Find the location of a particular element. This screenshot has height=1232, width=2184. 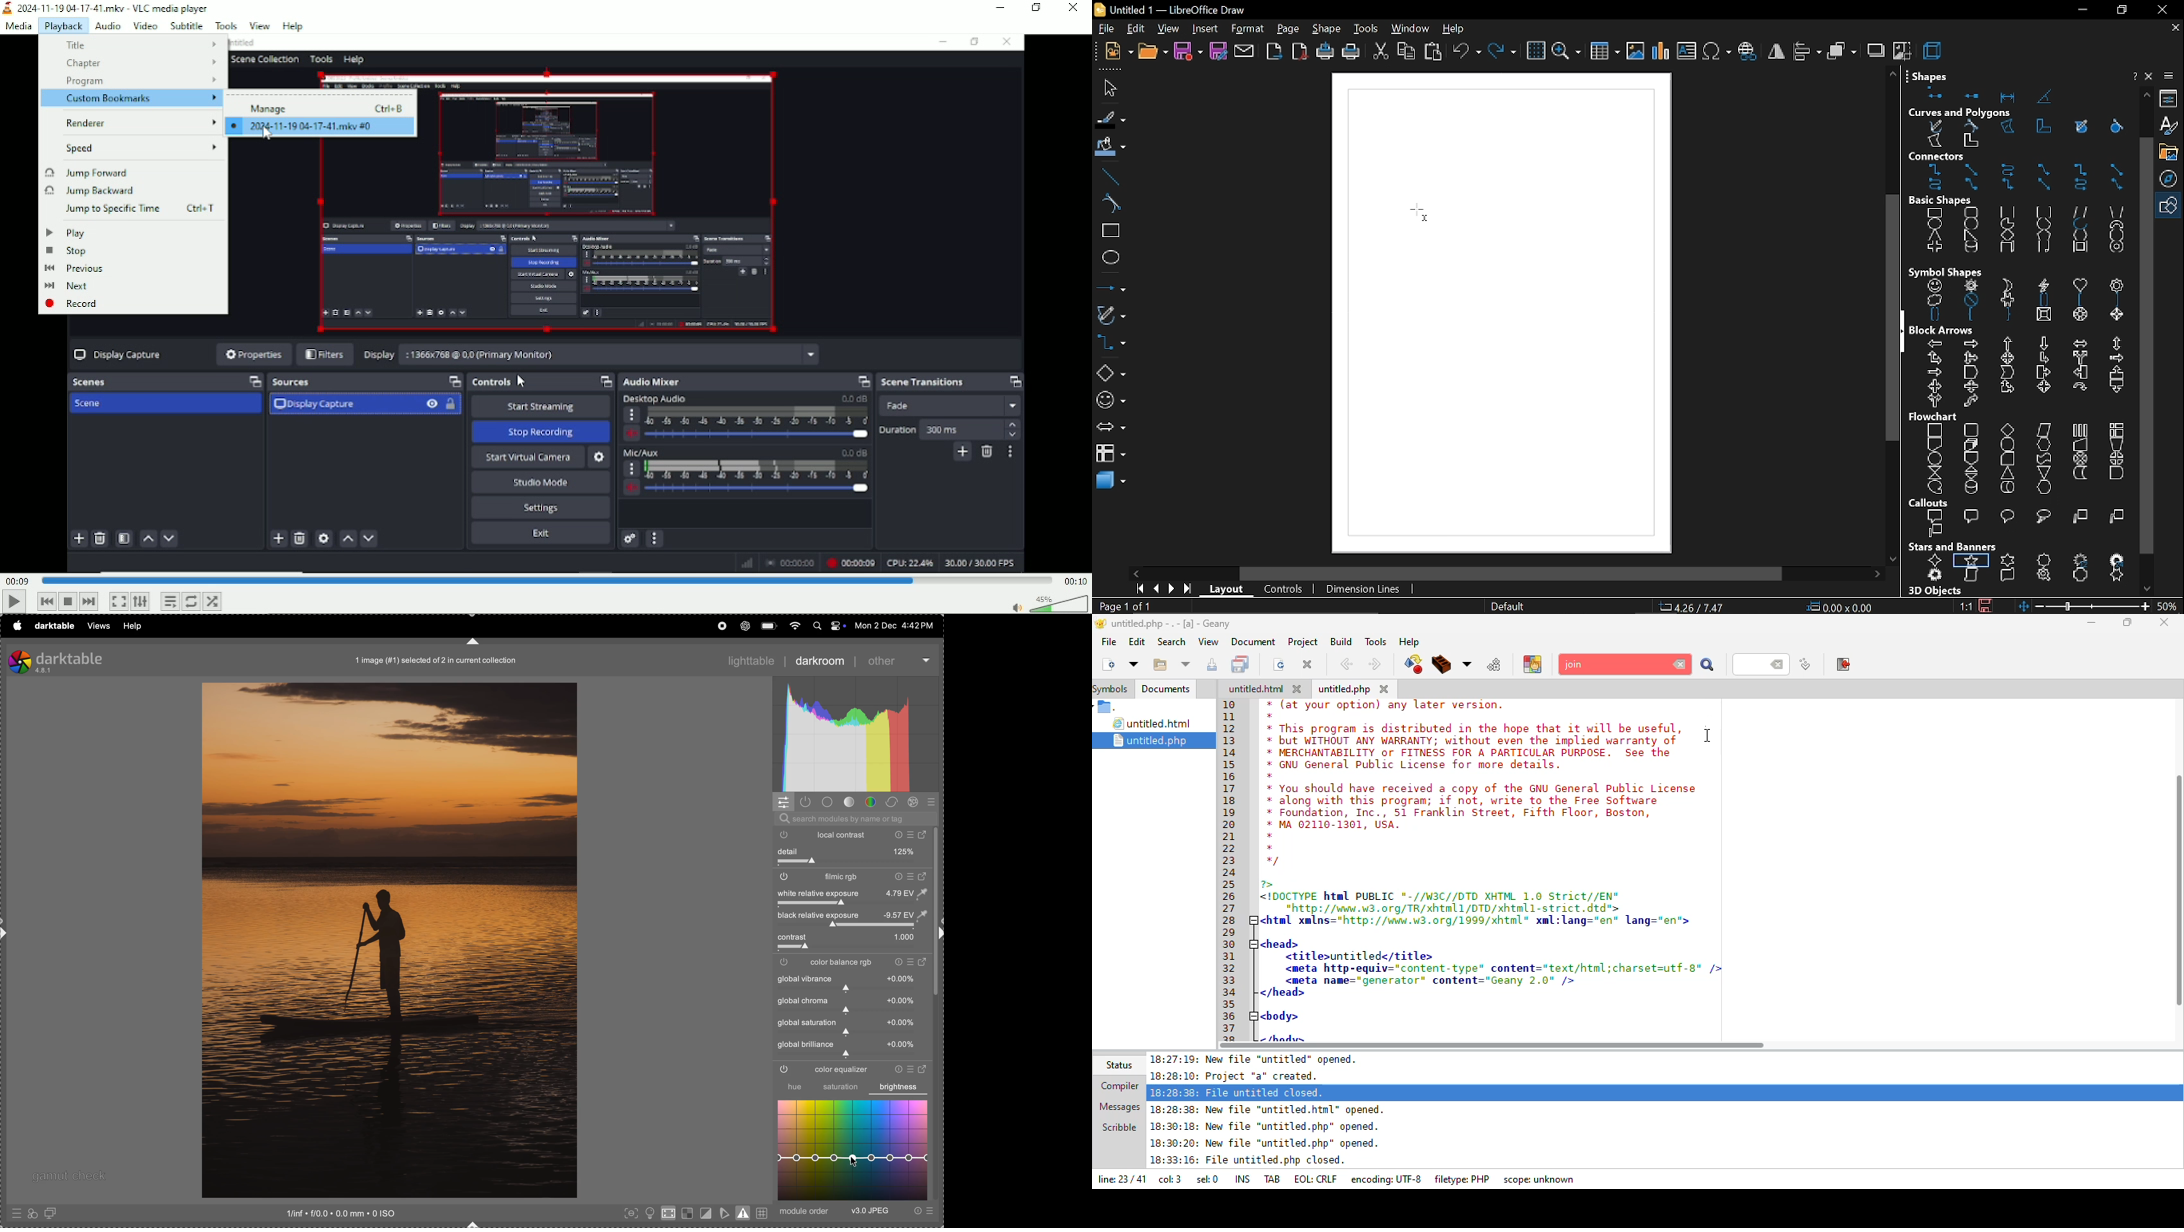

move down  is located at coordinates (1894, 559).